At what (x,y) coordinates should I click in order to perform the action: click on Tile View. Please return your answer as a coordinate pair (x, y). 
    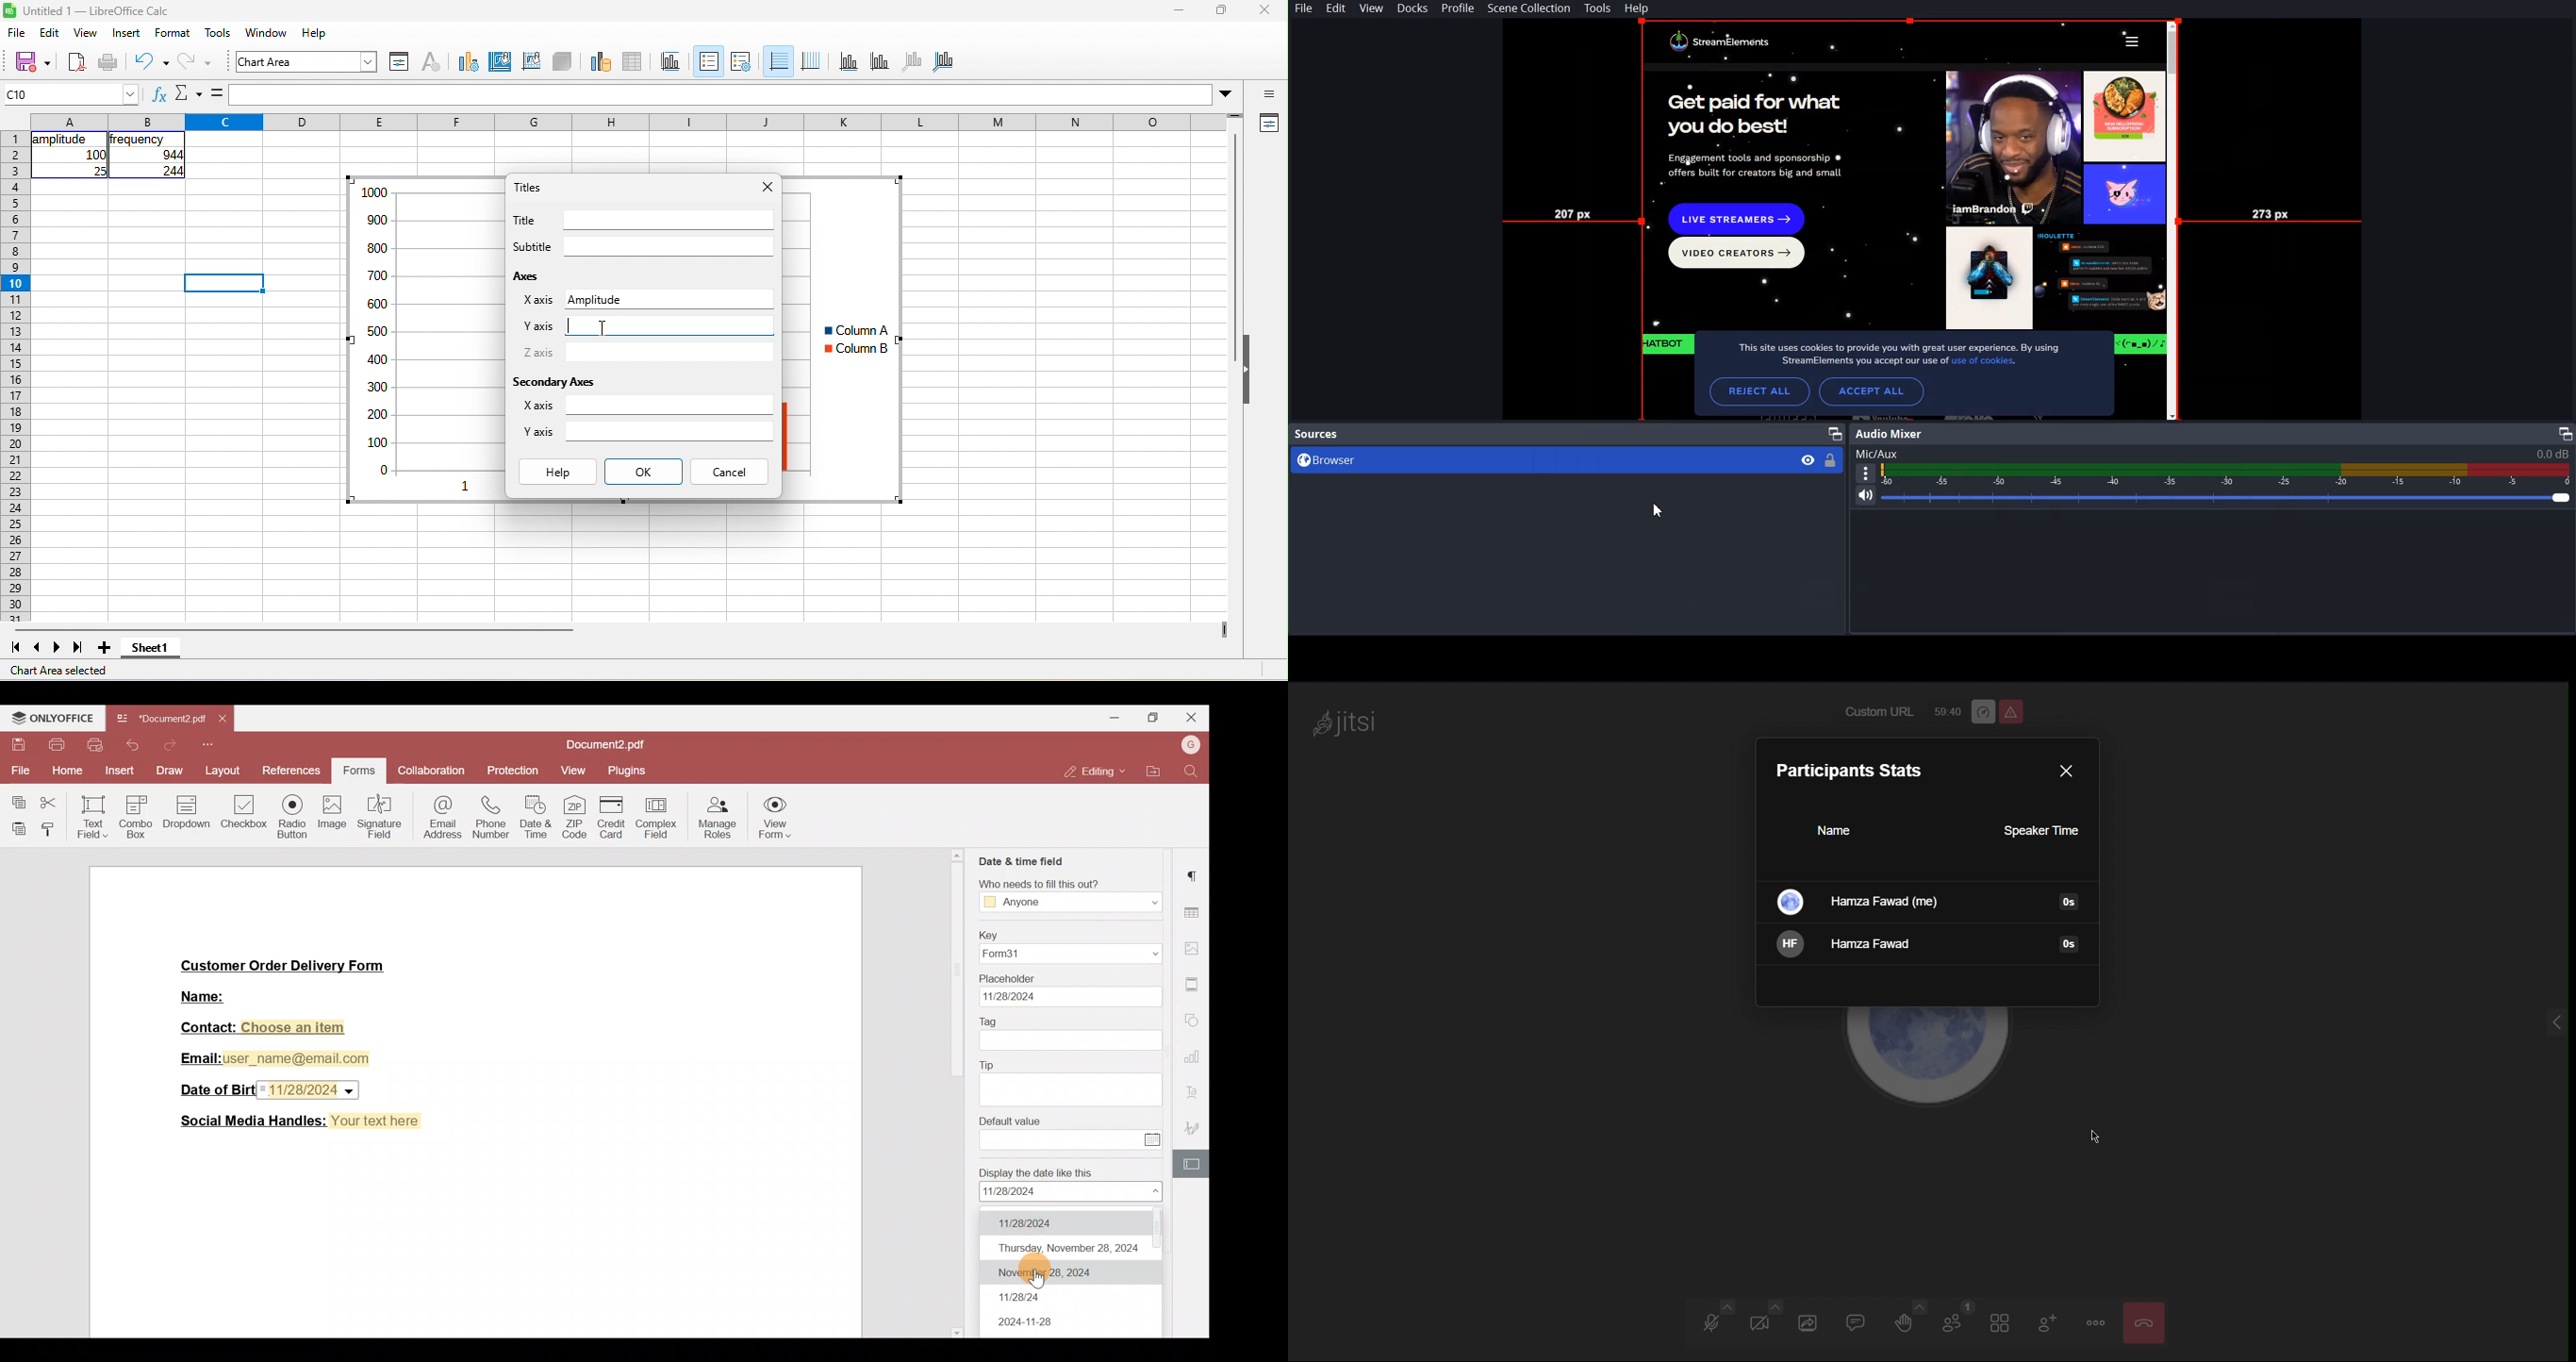
    Looking at the image, I should click on (2004, 1320).